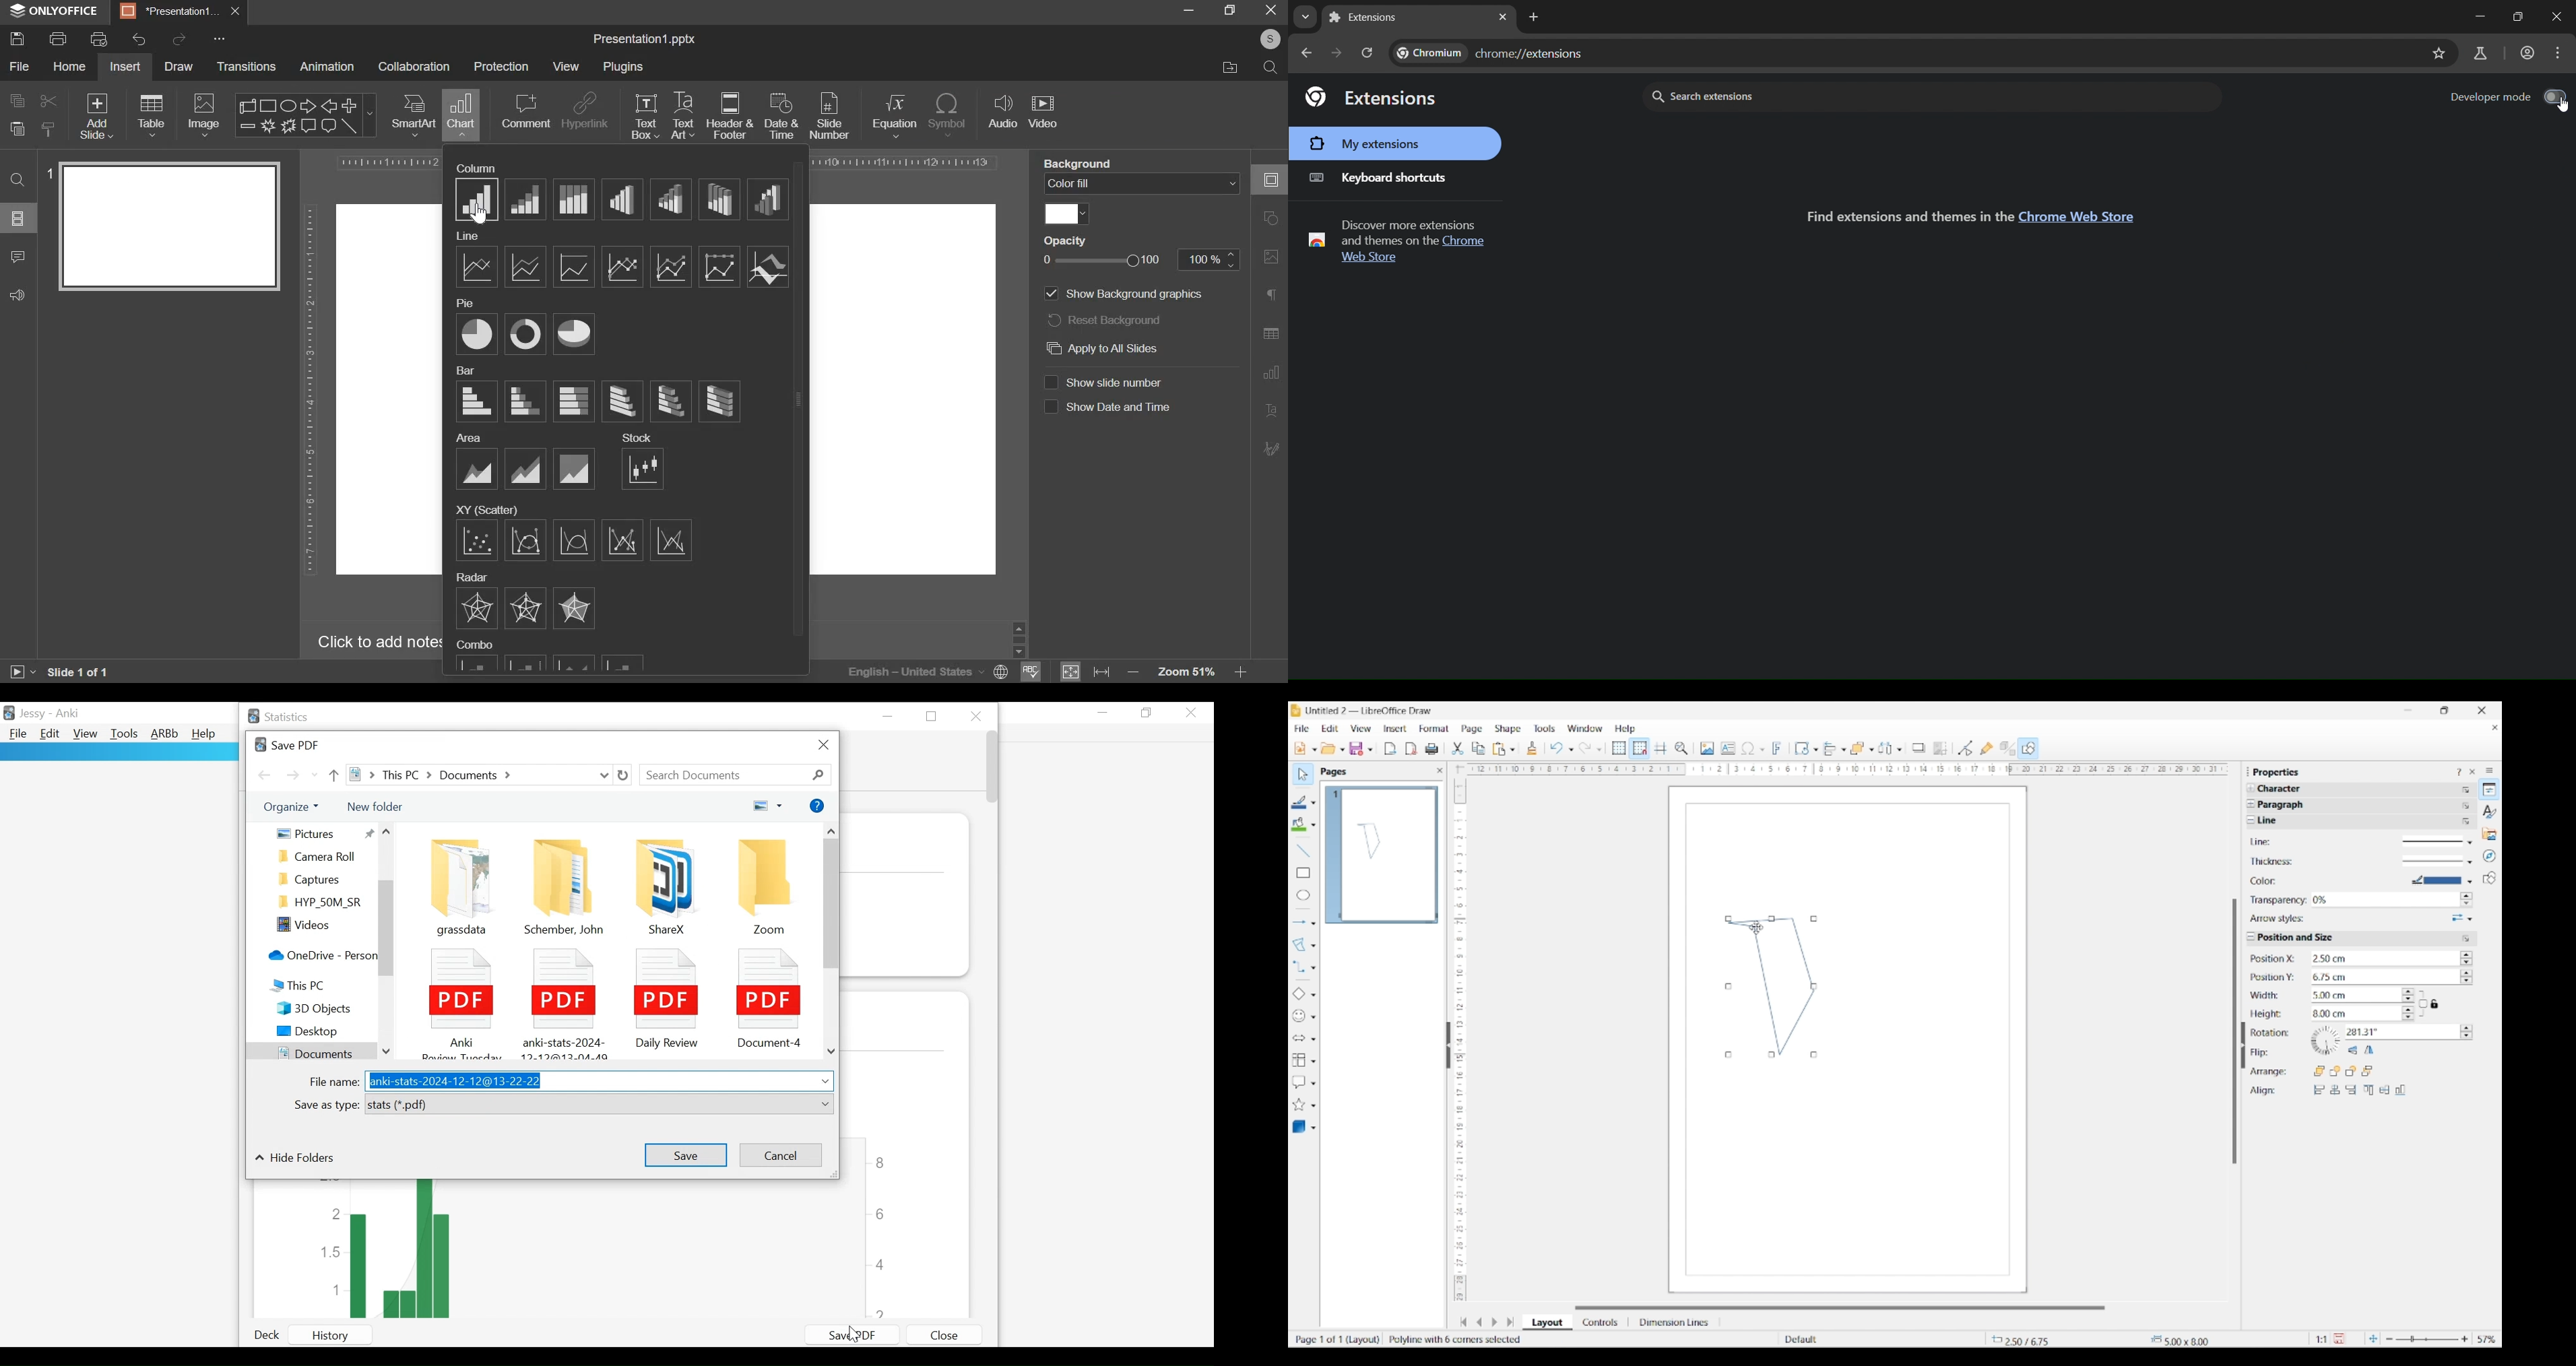 This screenshot has width=2576, height=1372. What do you see at coordinates (2278, 772) in the screenshot?
I see `Section title - Properties` at bounding box center [2278, 772].